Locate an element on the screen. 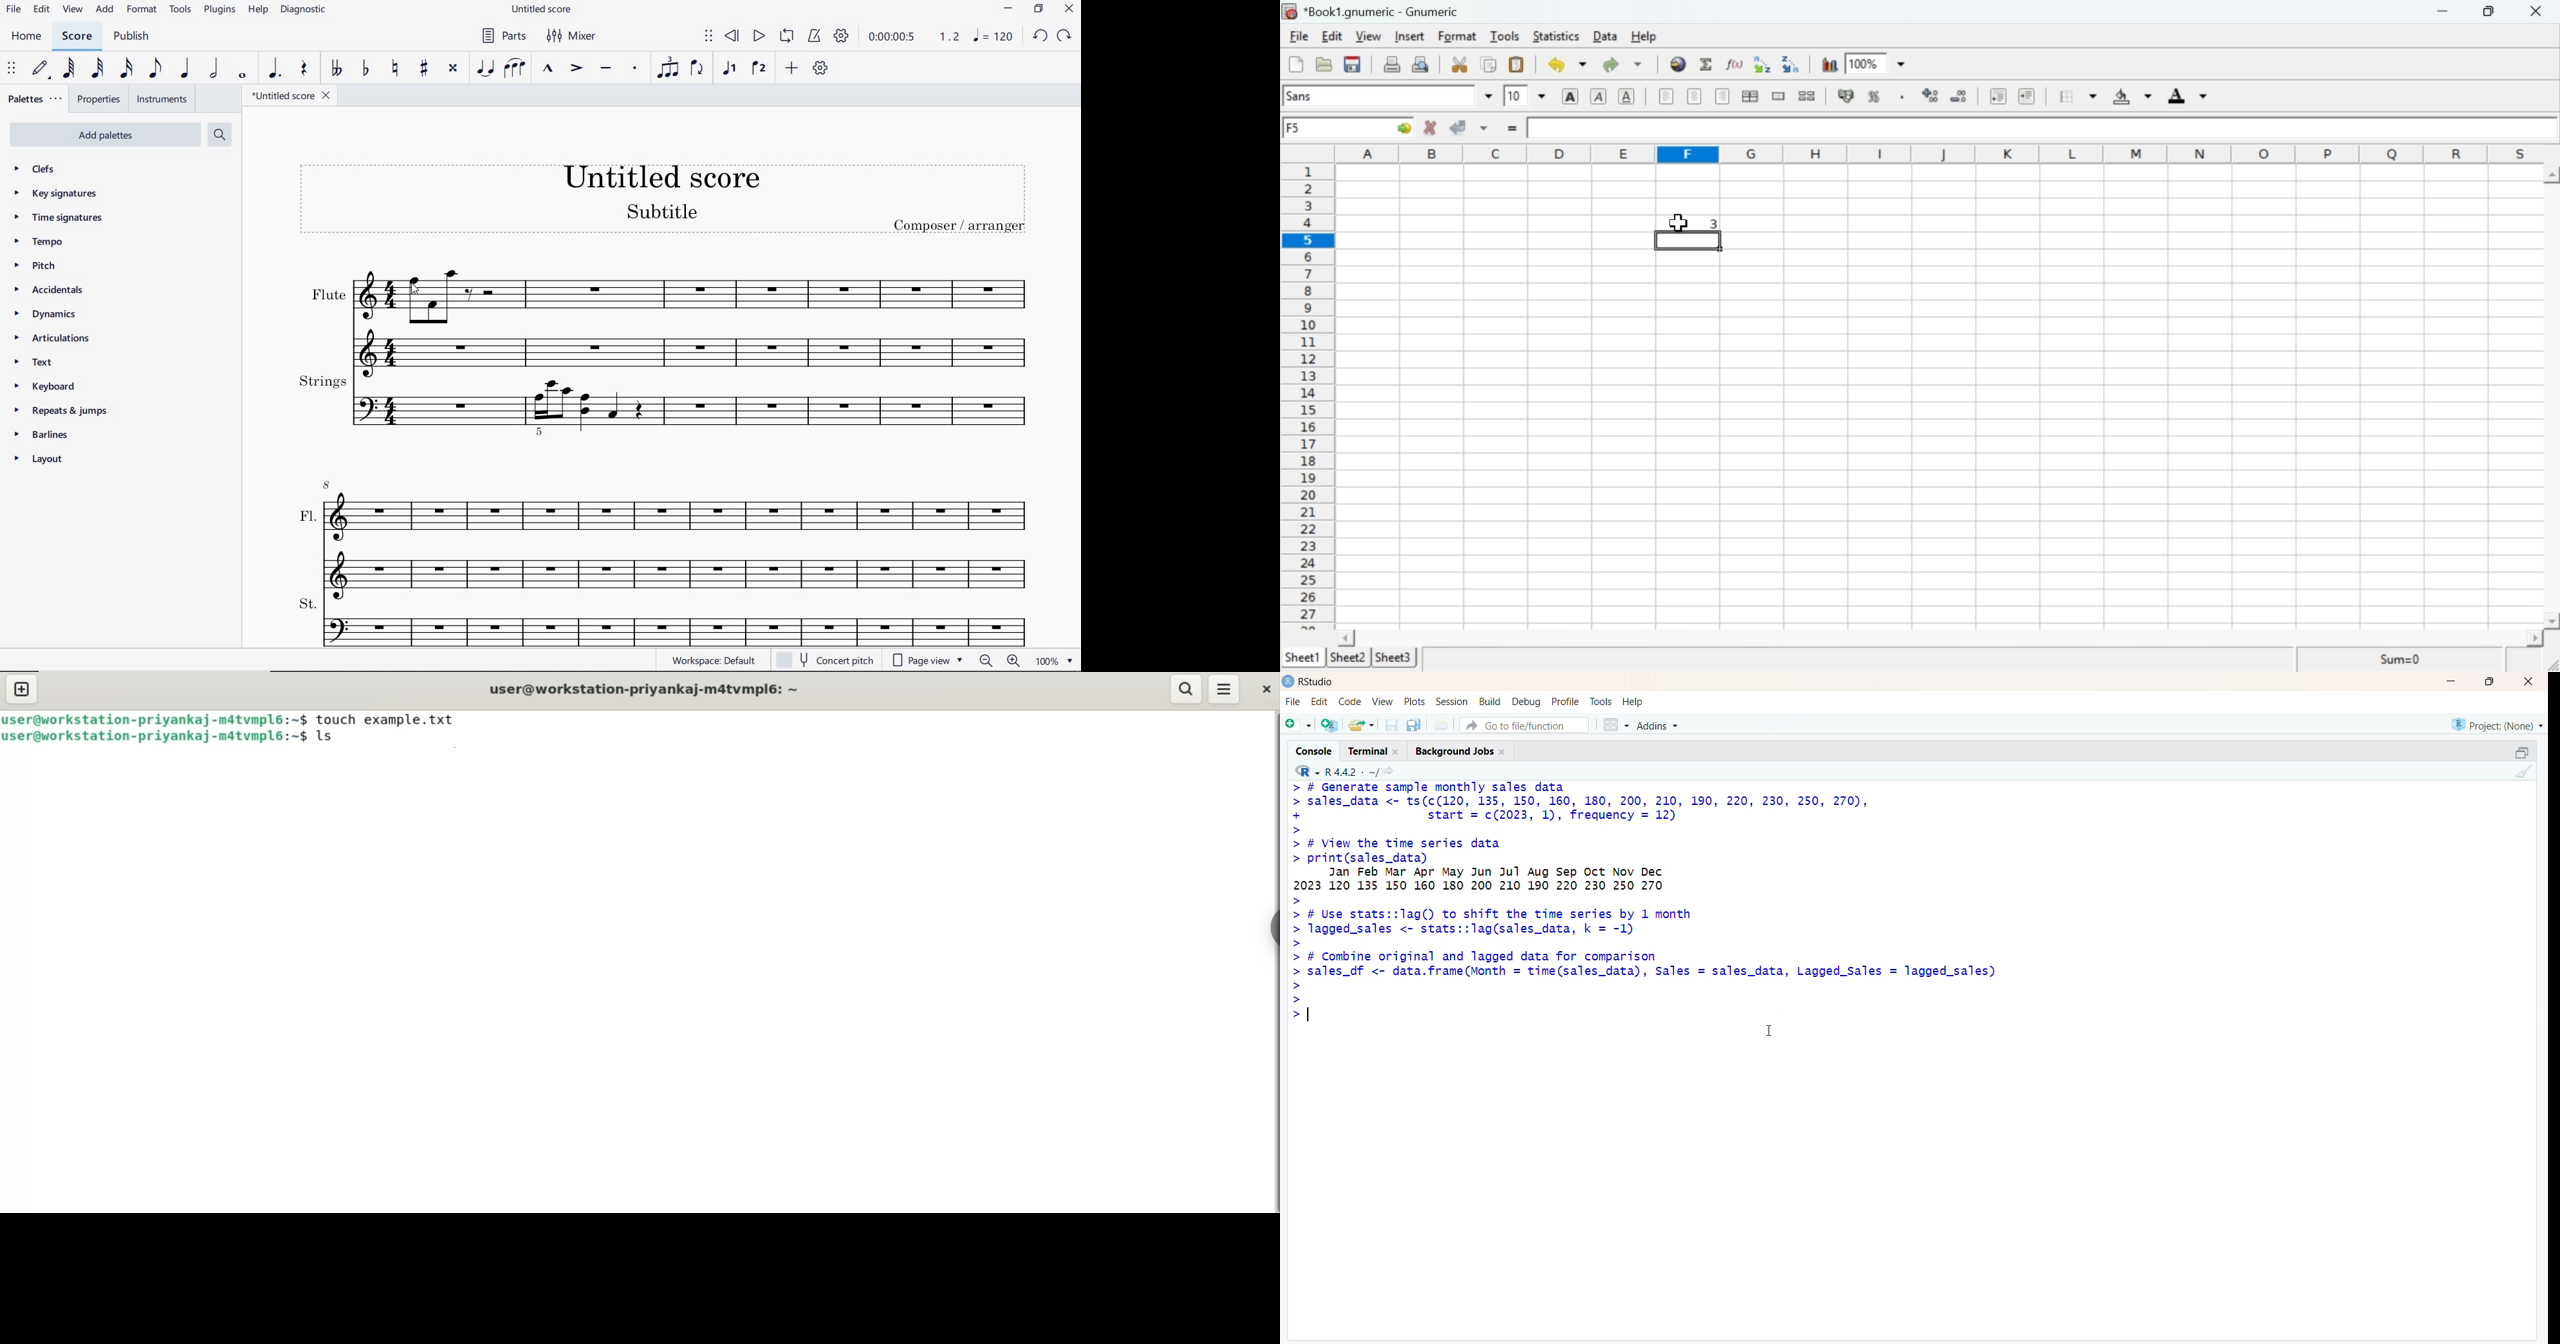  SELECT TO MOVE is located at coordinates (12, 69).